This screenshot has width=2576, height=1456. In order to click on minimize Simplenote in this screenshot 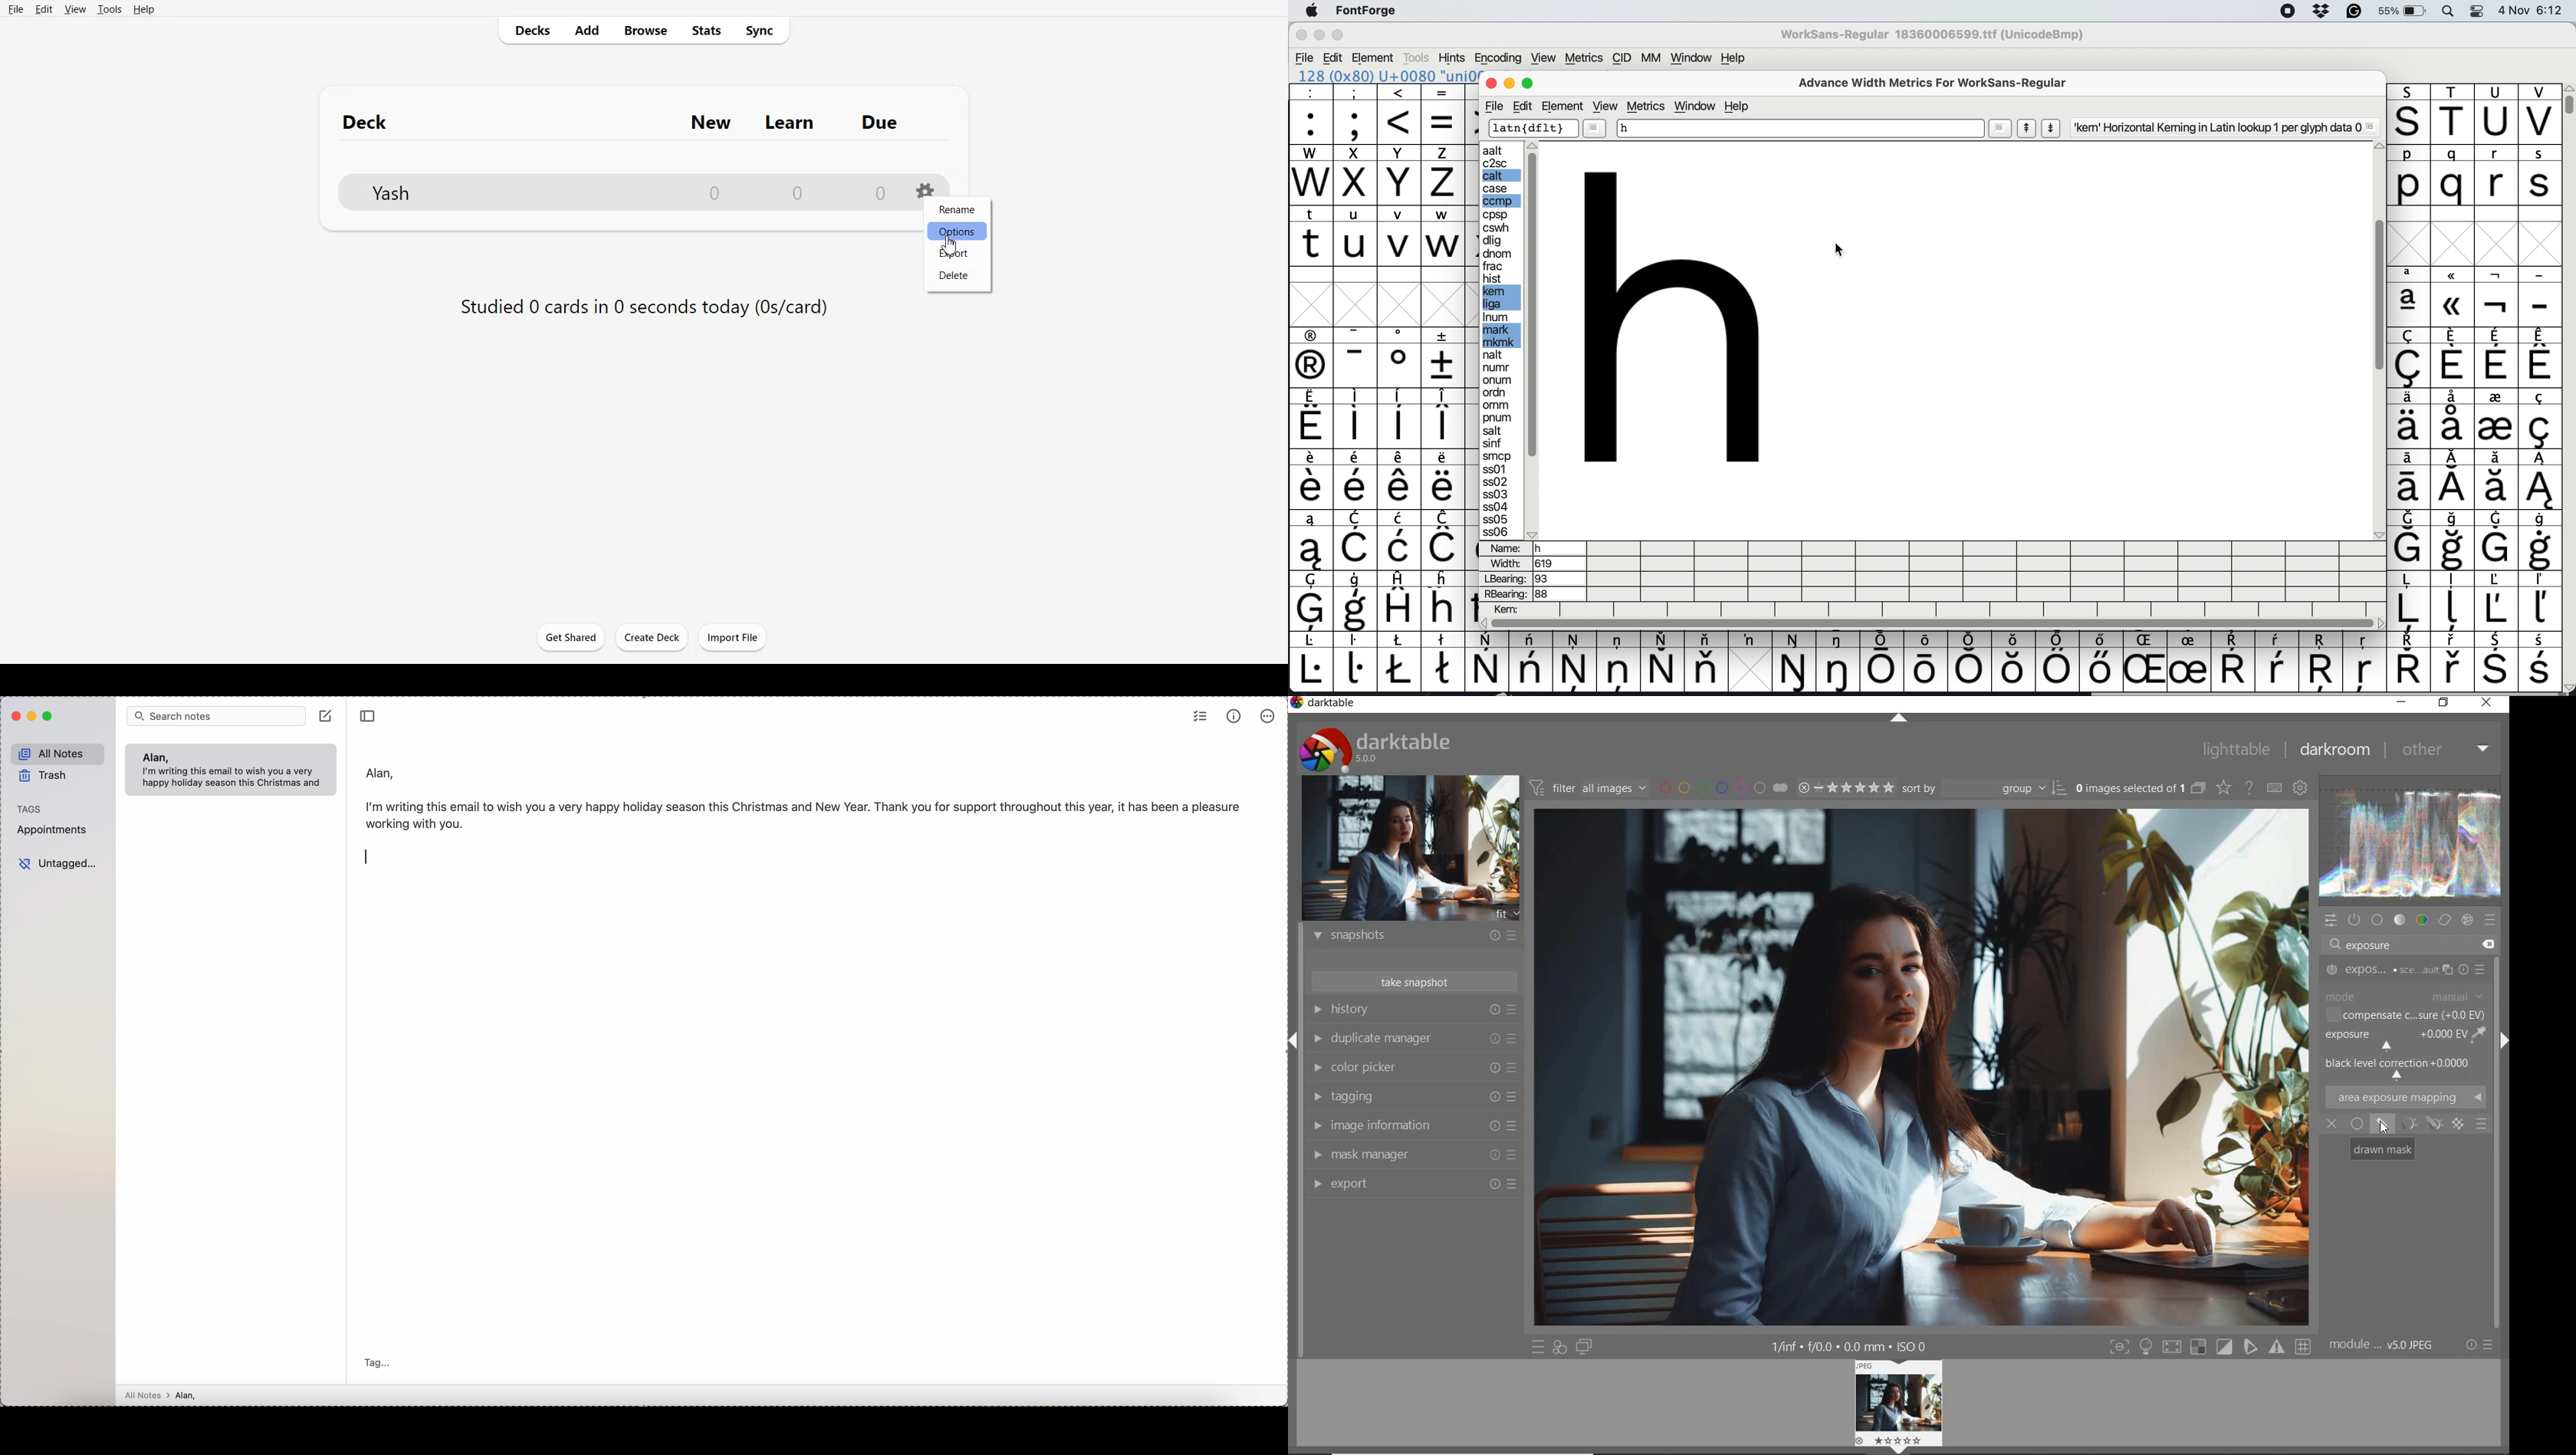, I will do `click(33, 716)`.